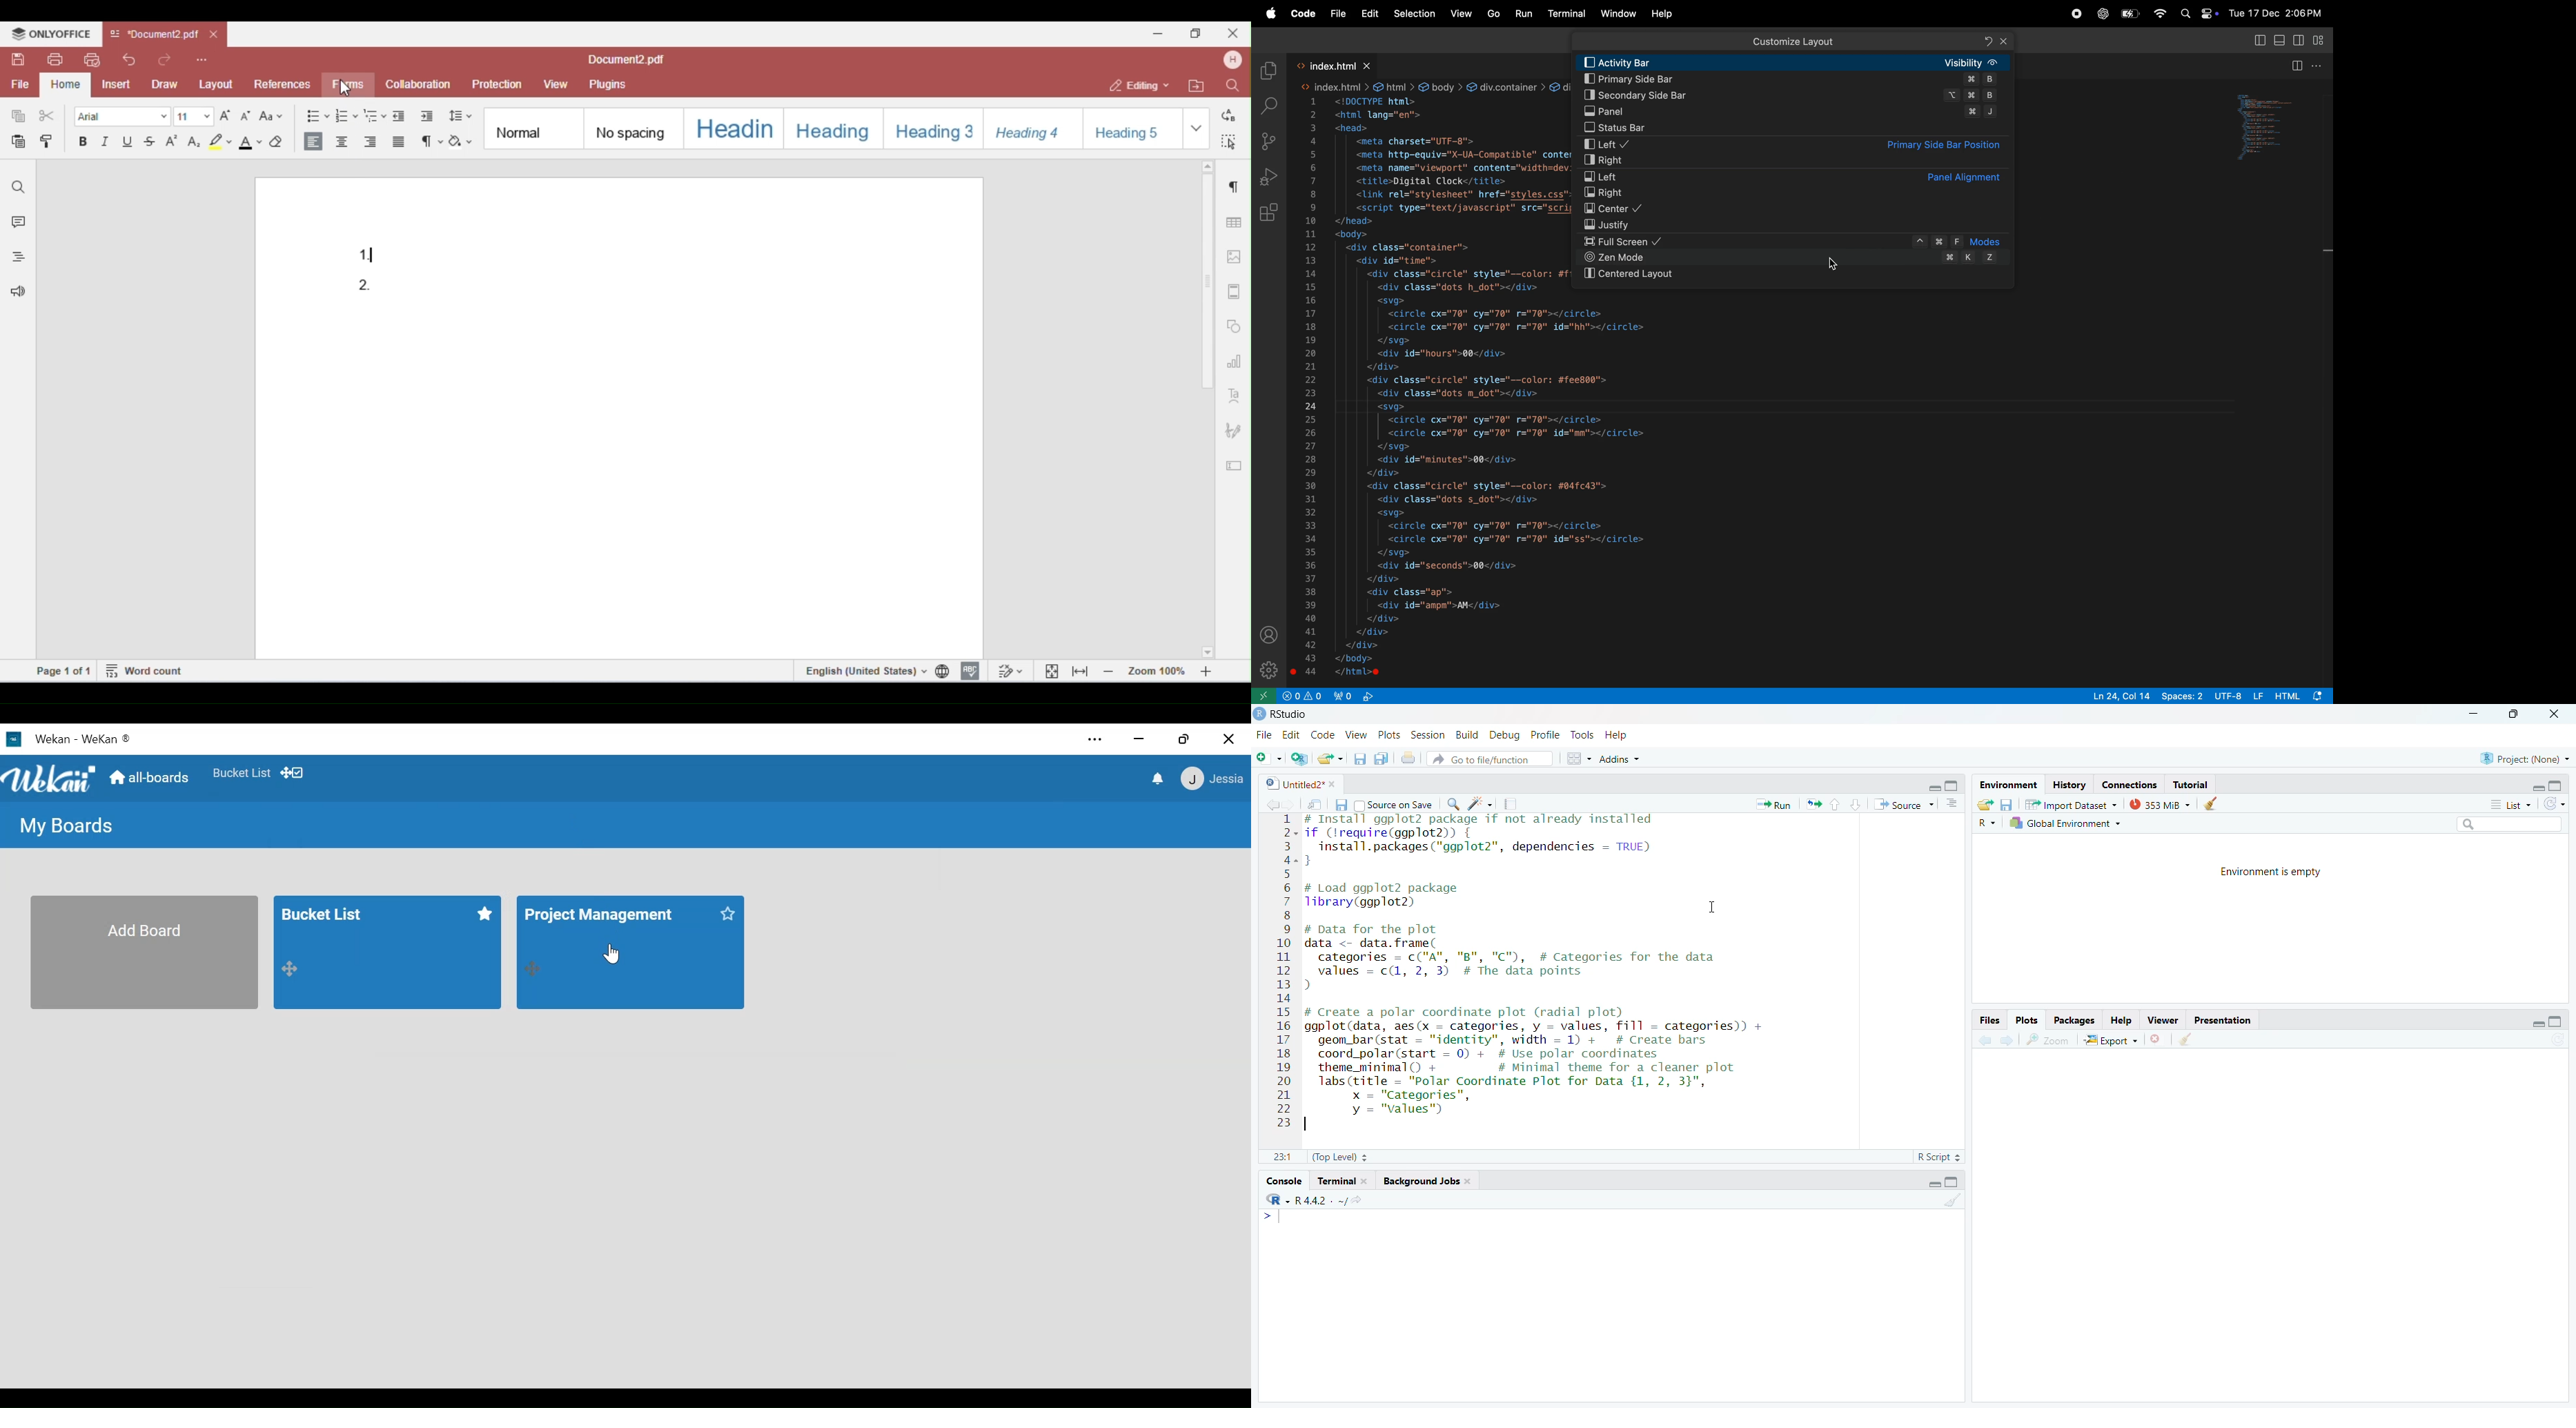 Image resolution: width=2576 pixels, height=1428 pixels. I want to click on cursor, so click(1712, 906).